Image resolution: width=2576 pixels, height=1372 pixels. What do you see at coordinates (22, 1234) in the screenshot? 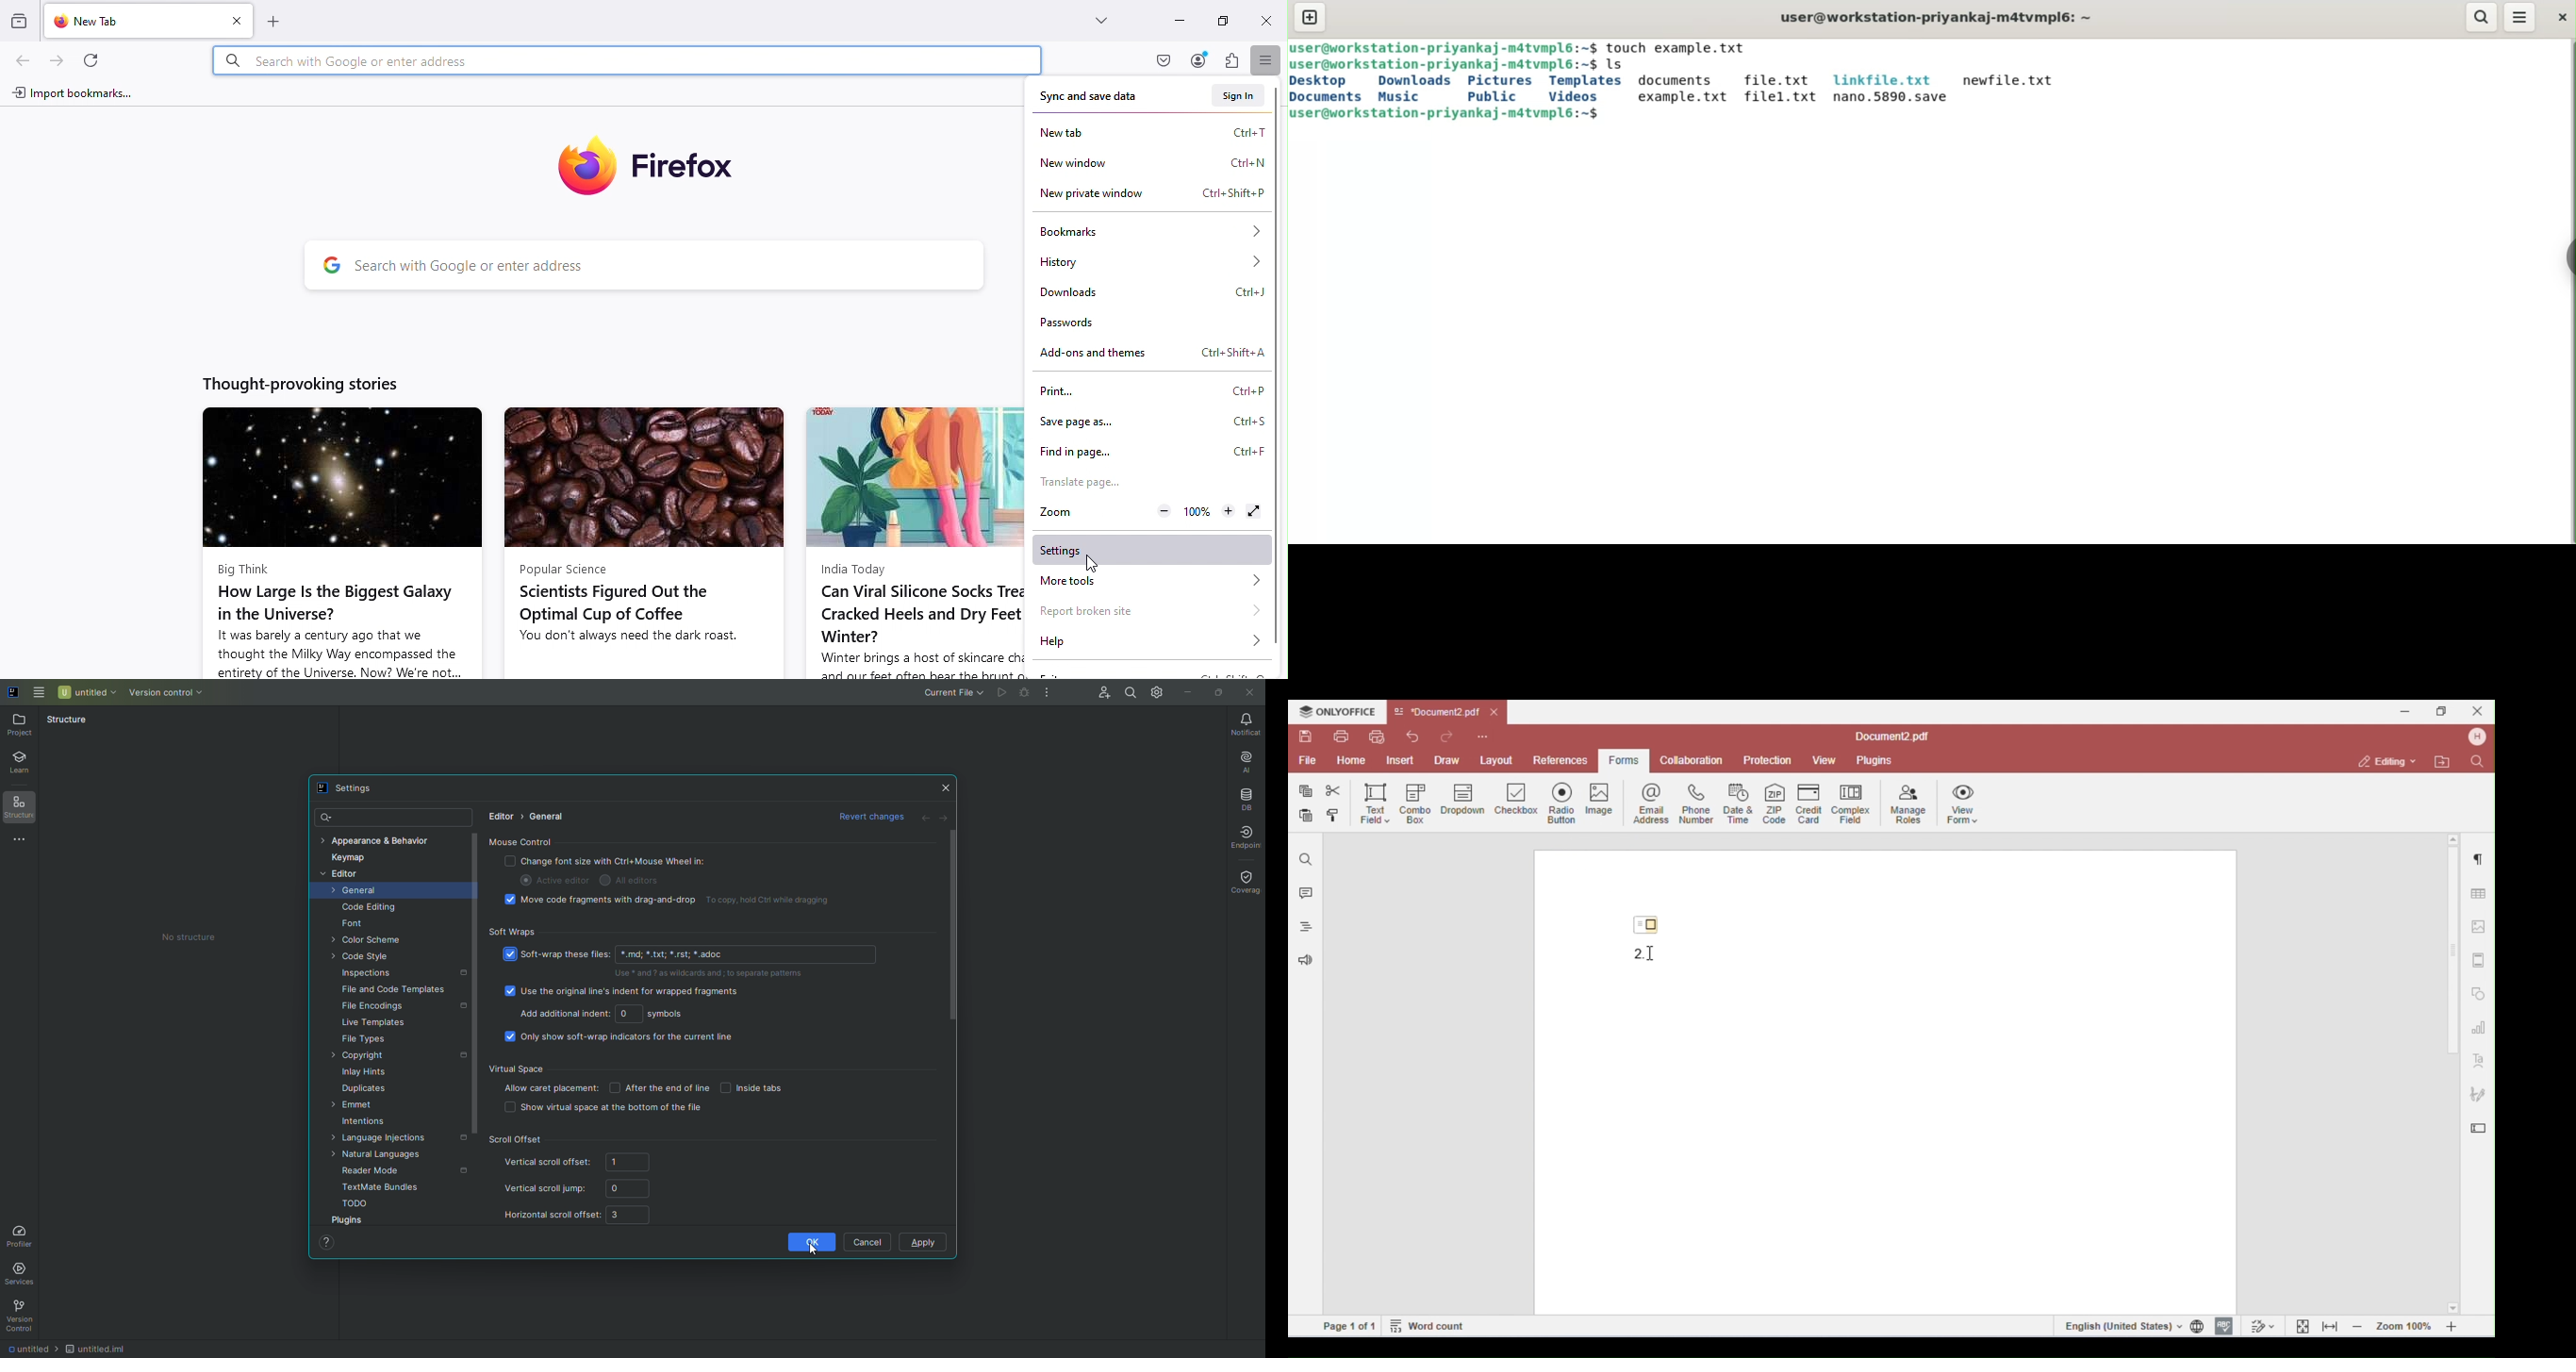
I see `Profiler` at bounding box center [22, 1234].